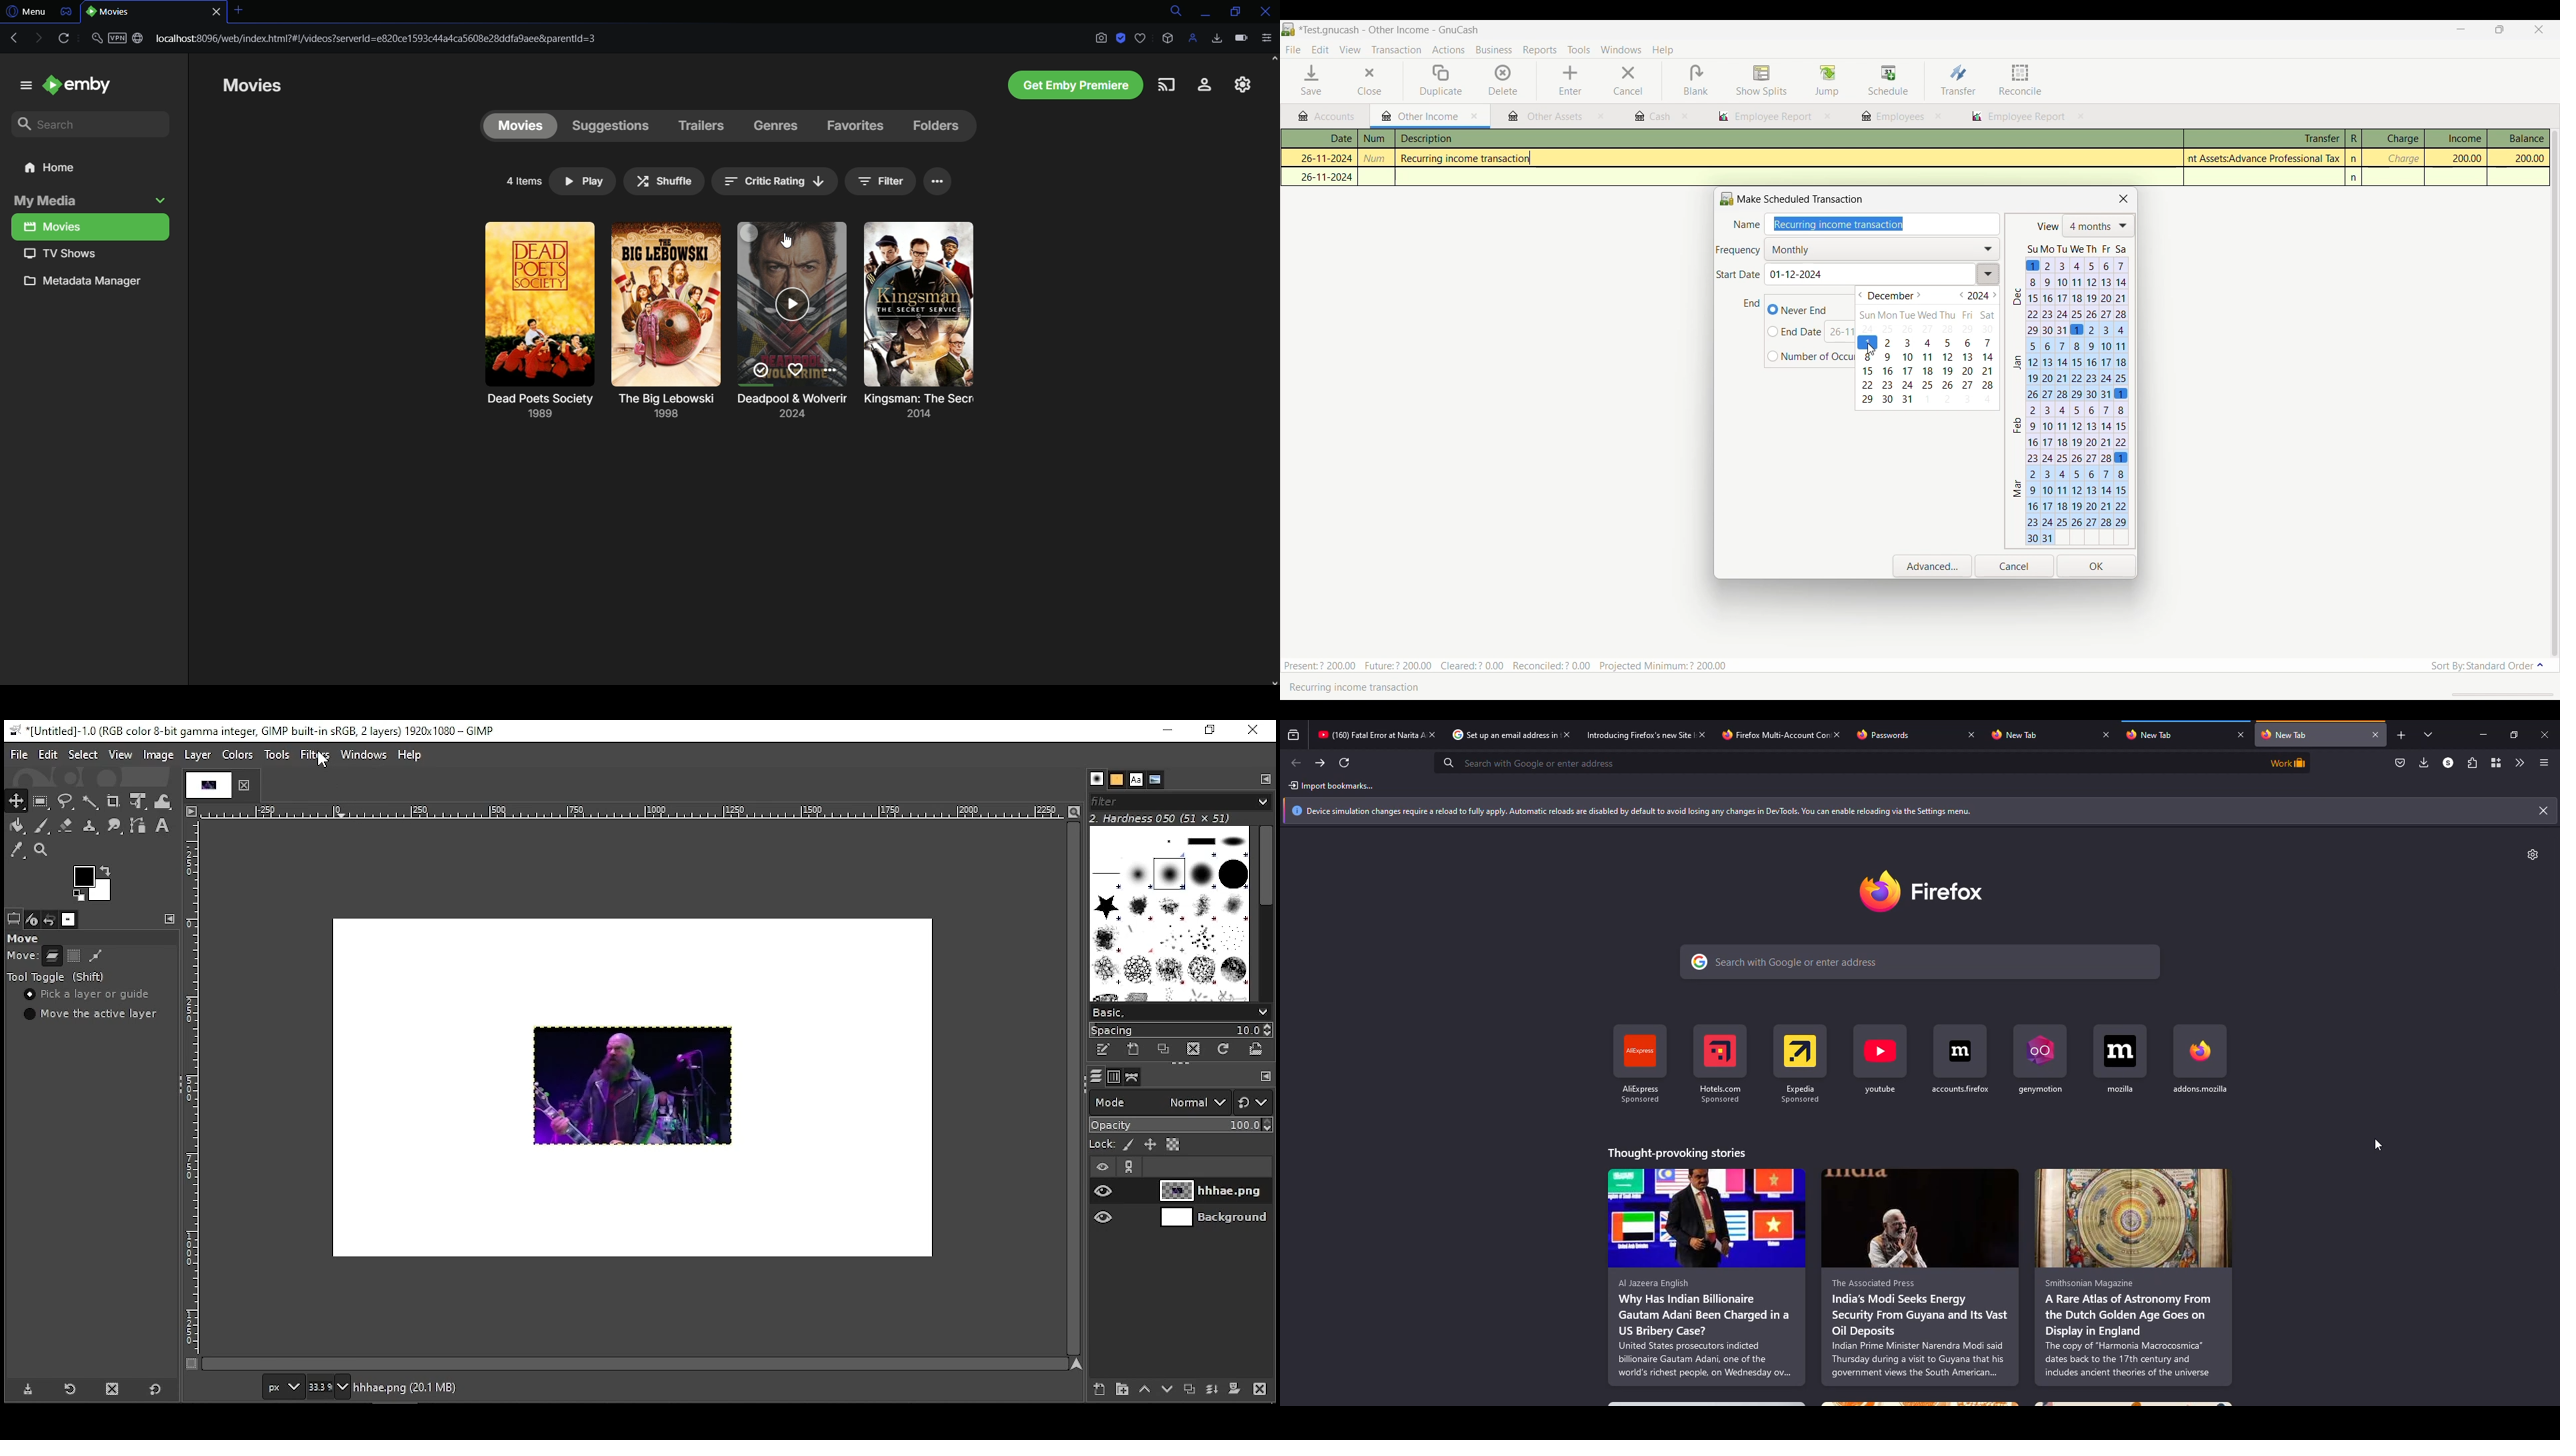  What do you see at coordinates (278, 757) in the screenshot?
I see `tools` at bounding box center [278, 757].